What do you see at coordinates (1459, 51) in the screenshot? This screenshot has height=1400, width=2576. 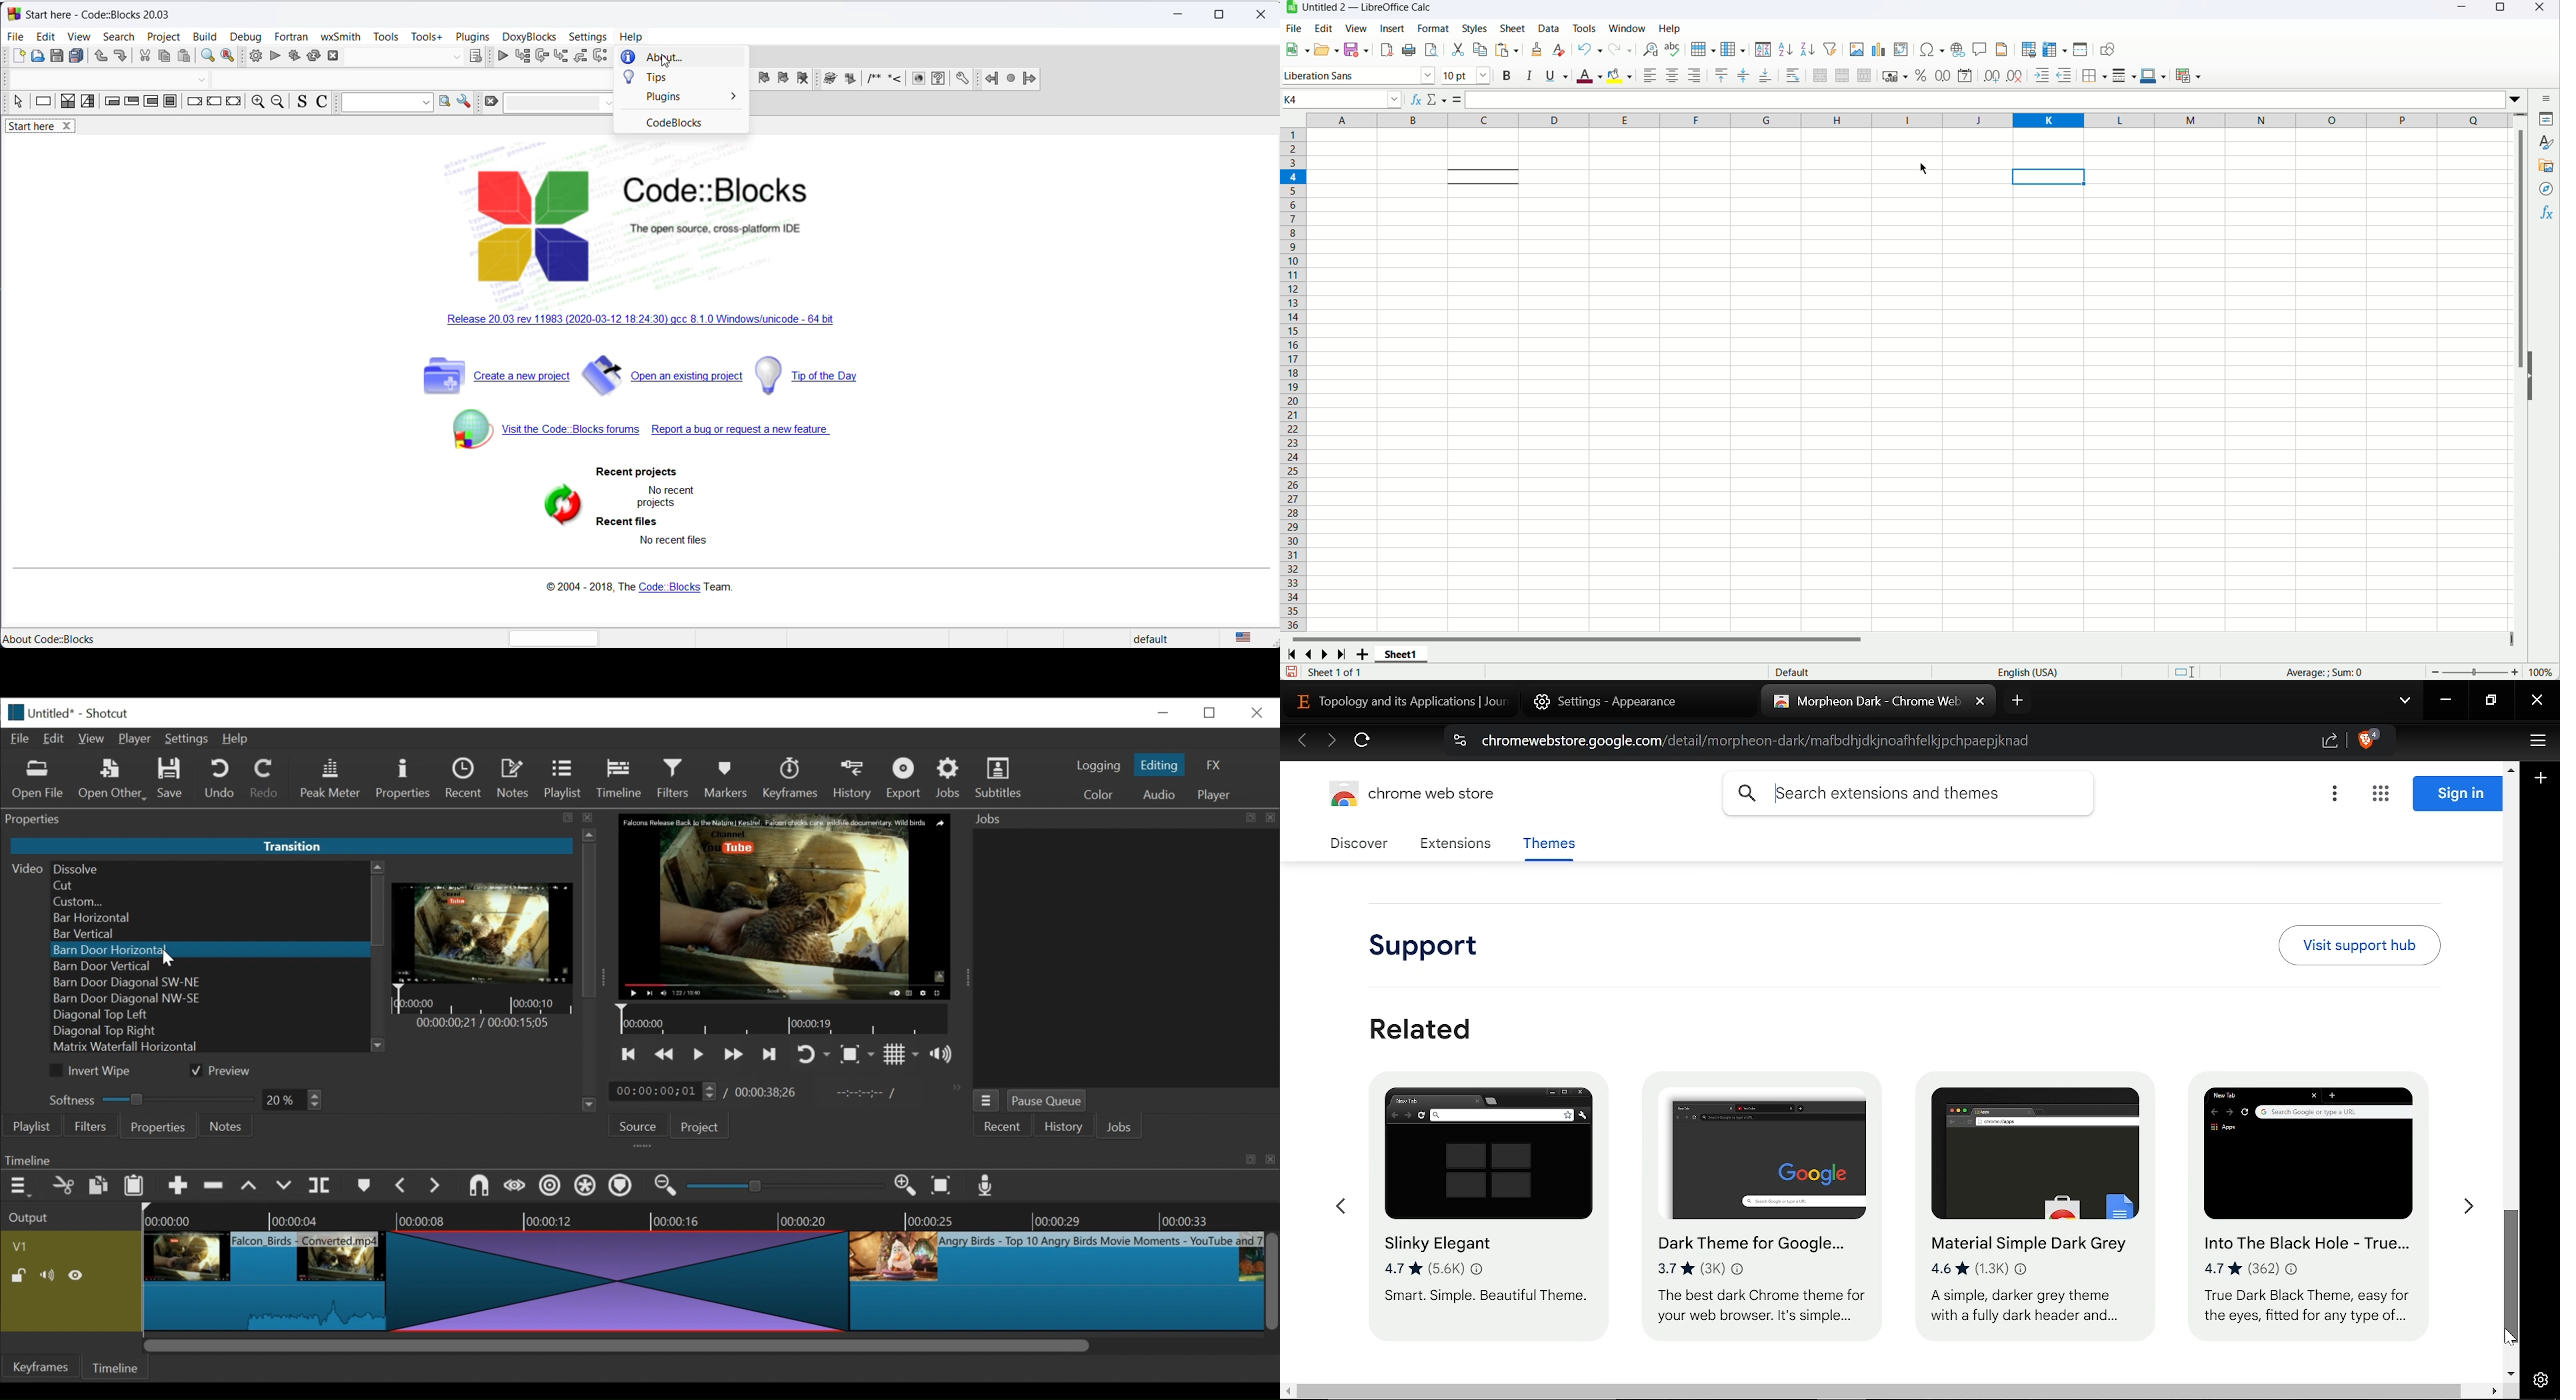 I see `Cut` at bounding box center [1459, 51].